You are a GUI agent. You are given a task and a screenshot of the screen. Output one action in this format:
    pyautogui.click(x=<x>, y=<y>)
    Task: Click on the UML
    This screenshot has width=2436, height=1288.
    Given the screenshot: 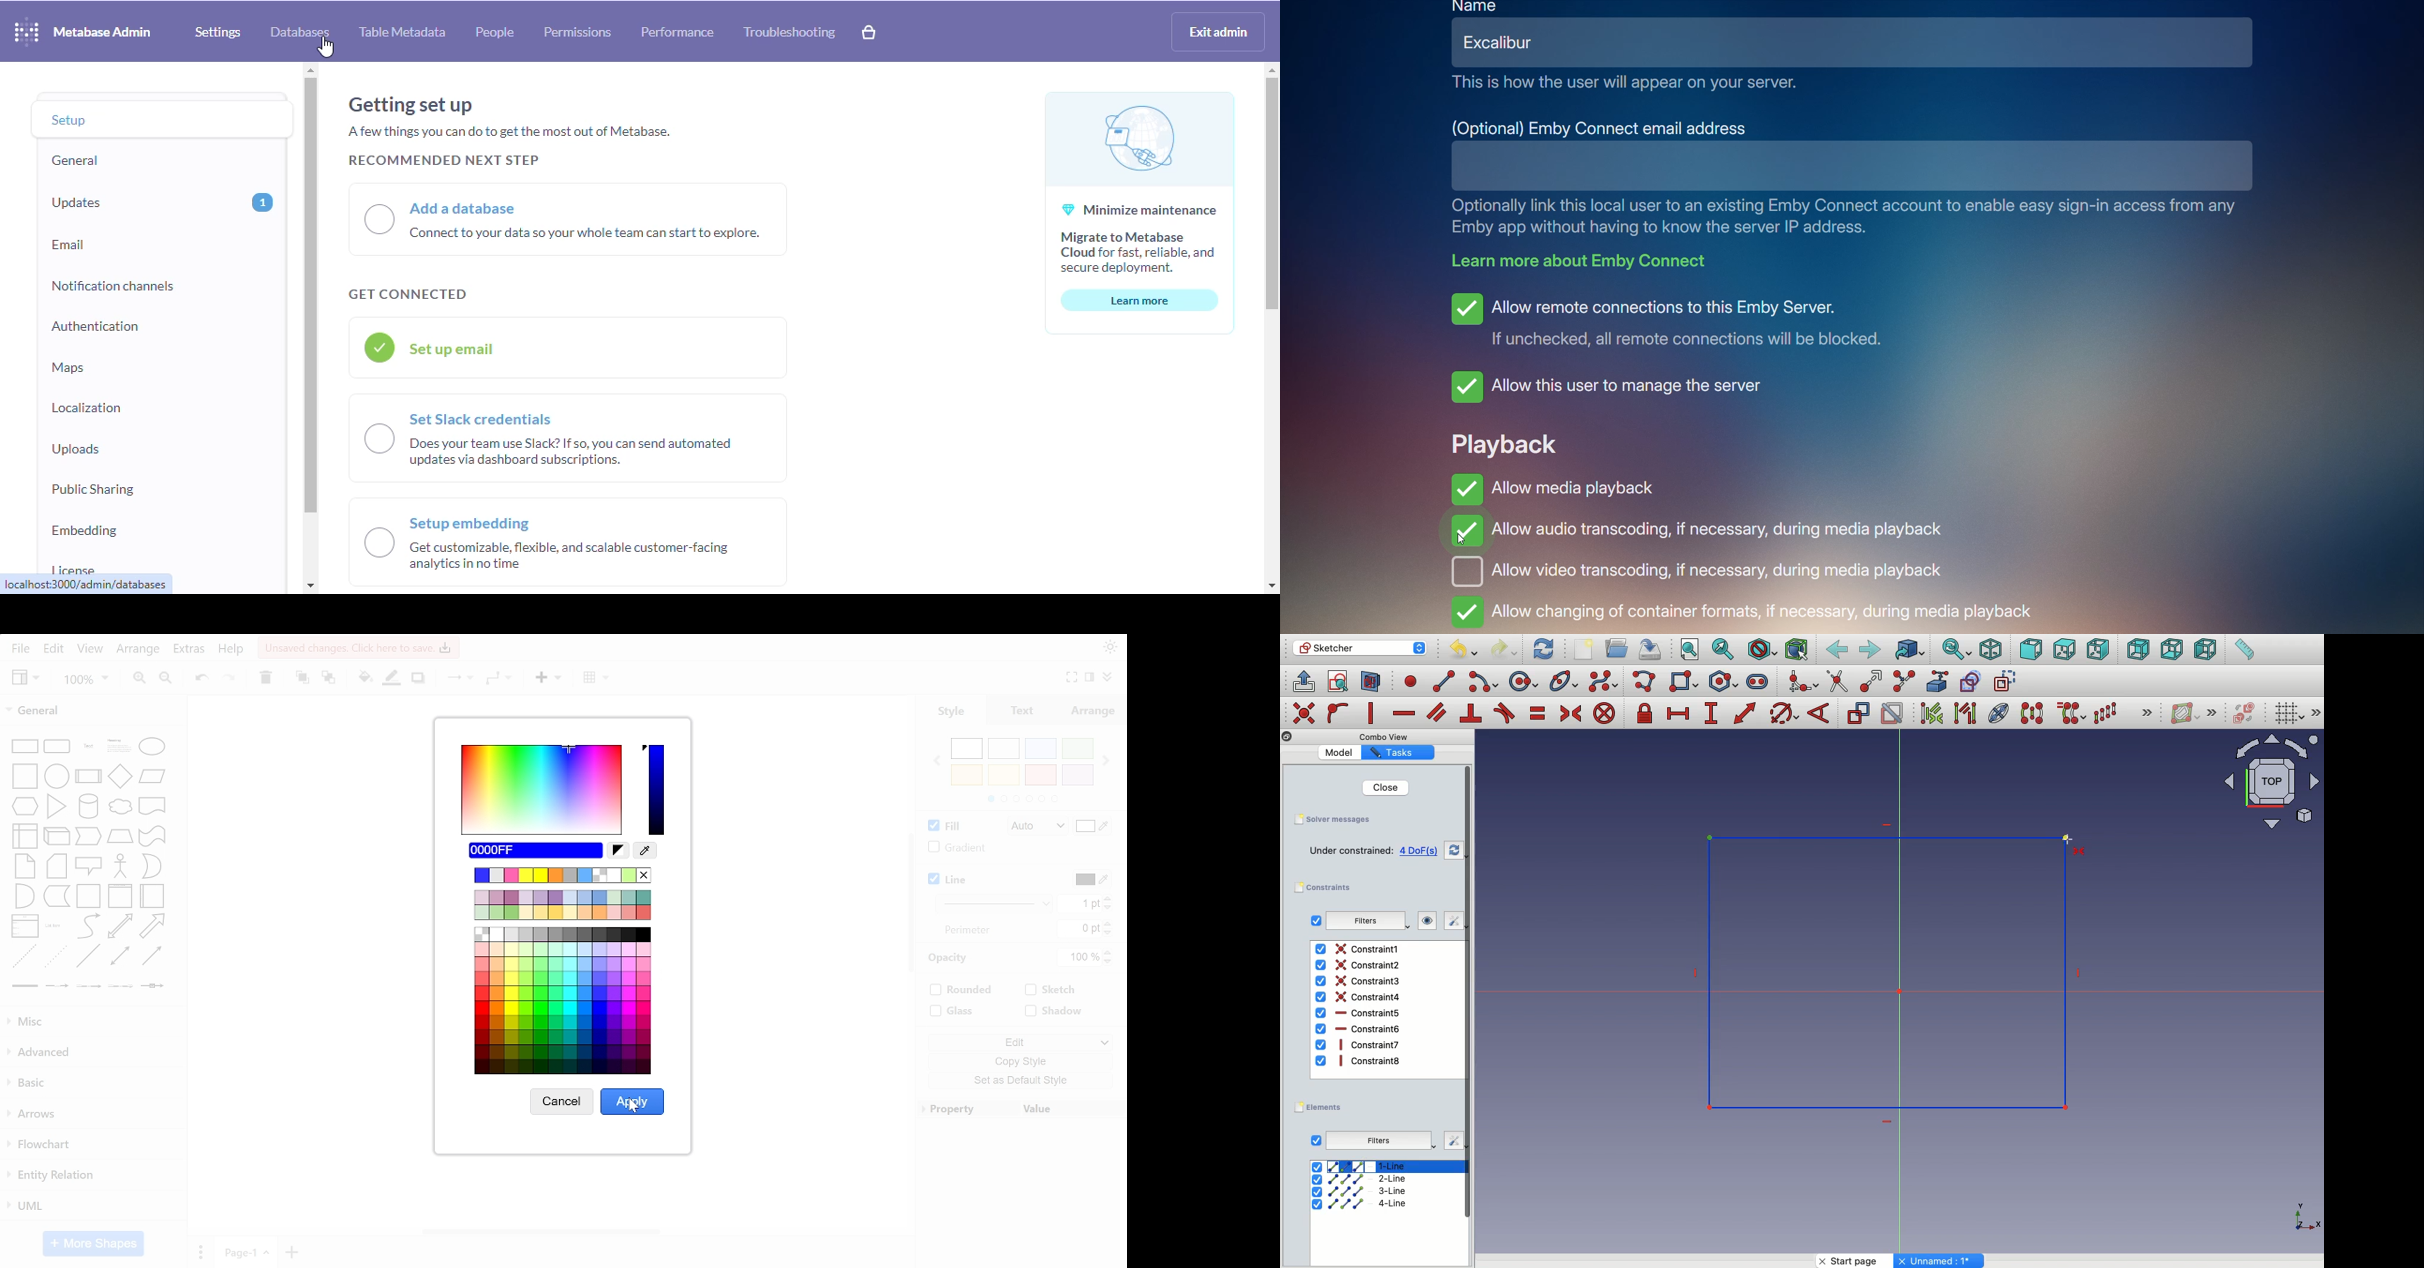 What is the action you would take?
    pyautogui.click(x=91, y=1207)
    